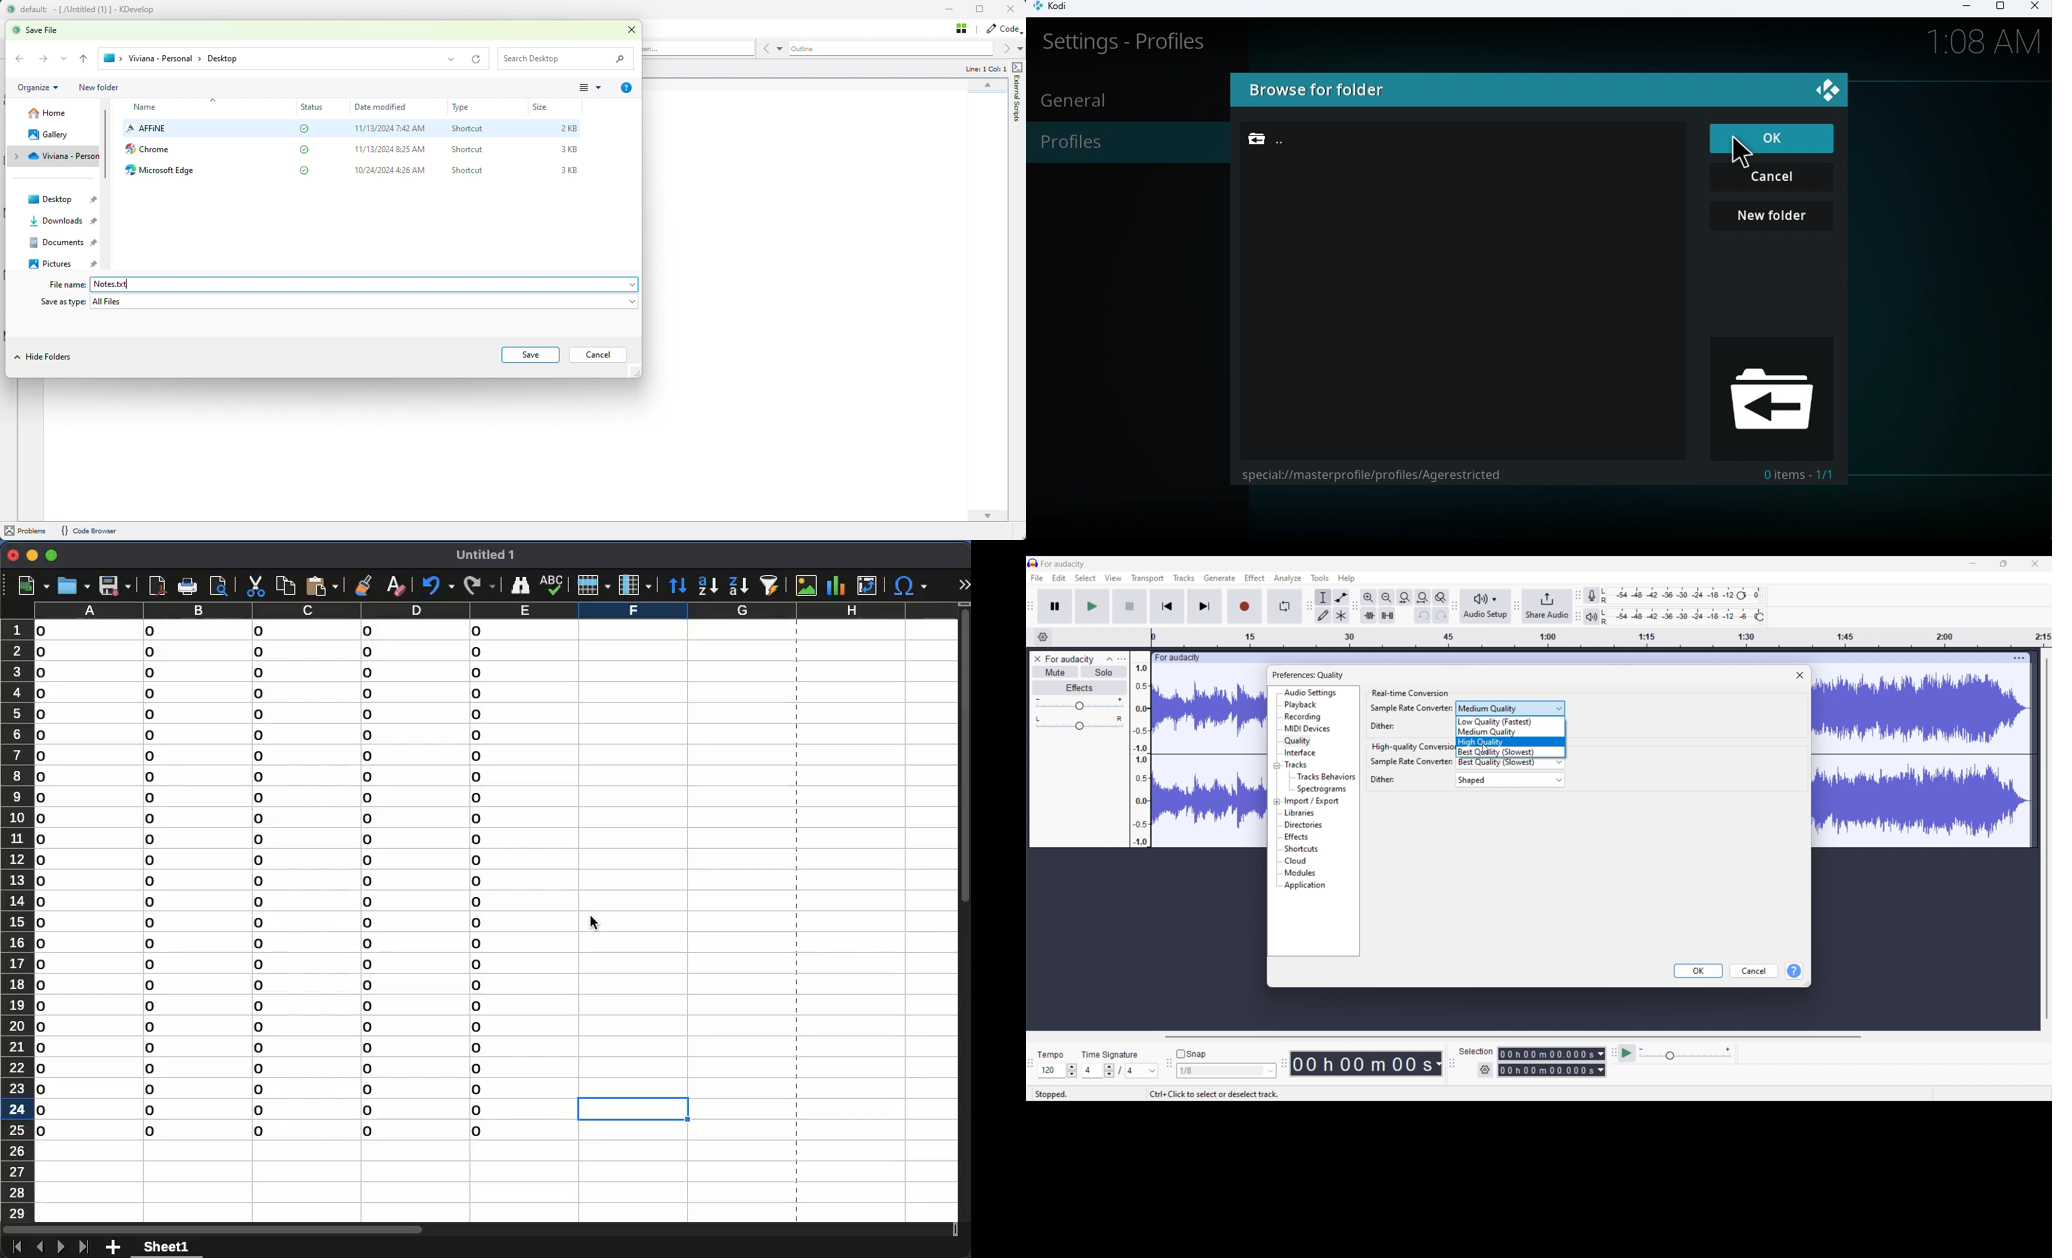 This screenshot has height=1260, width=2072. What do you see at coordinates (1770, 180) in the screenshot?
I see `Cancel` at bounding box center [1770, 180].